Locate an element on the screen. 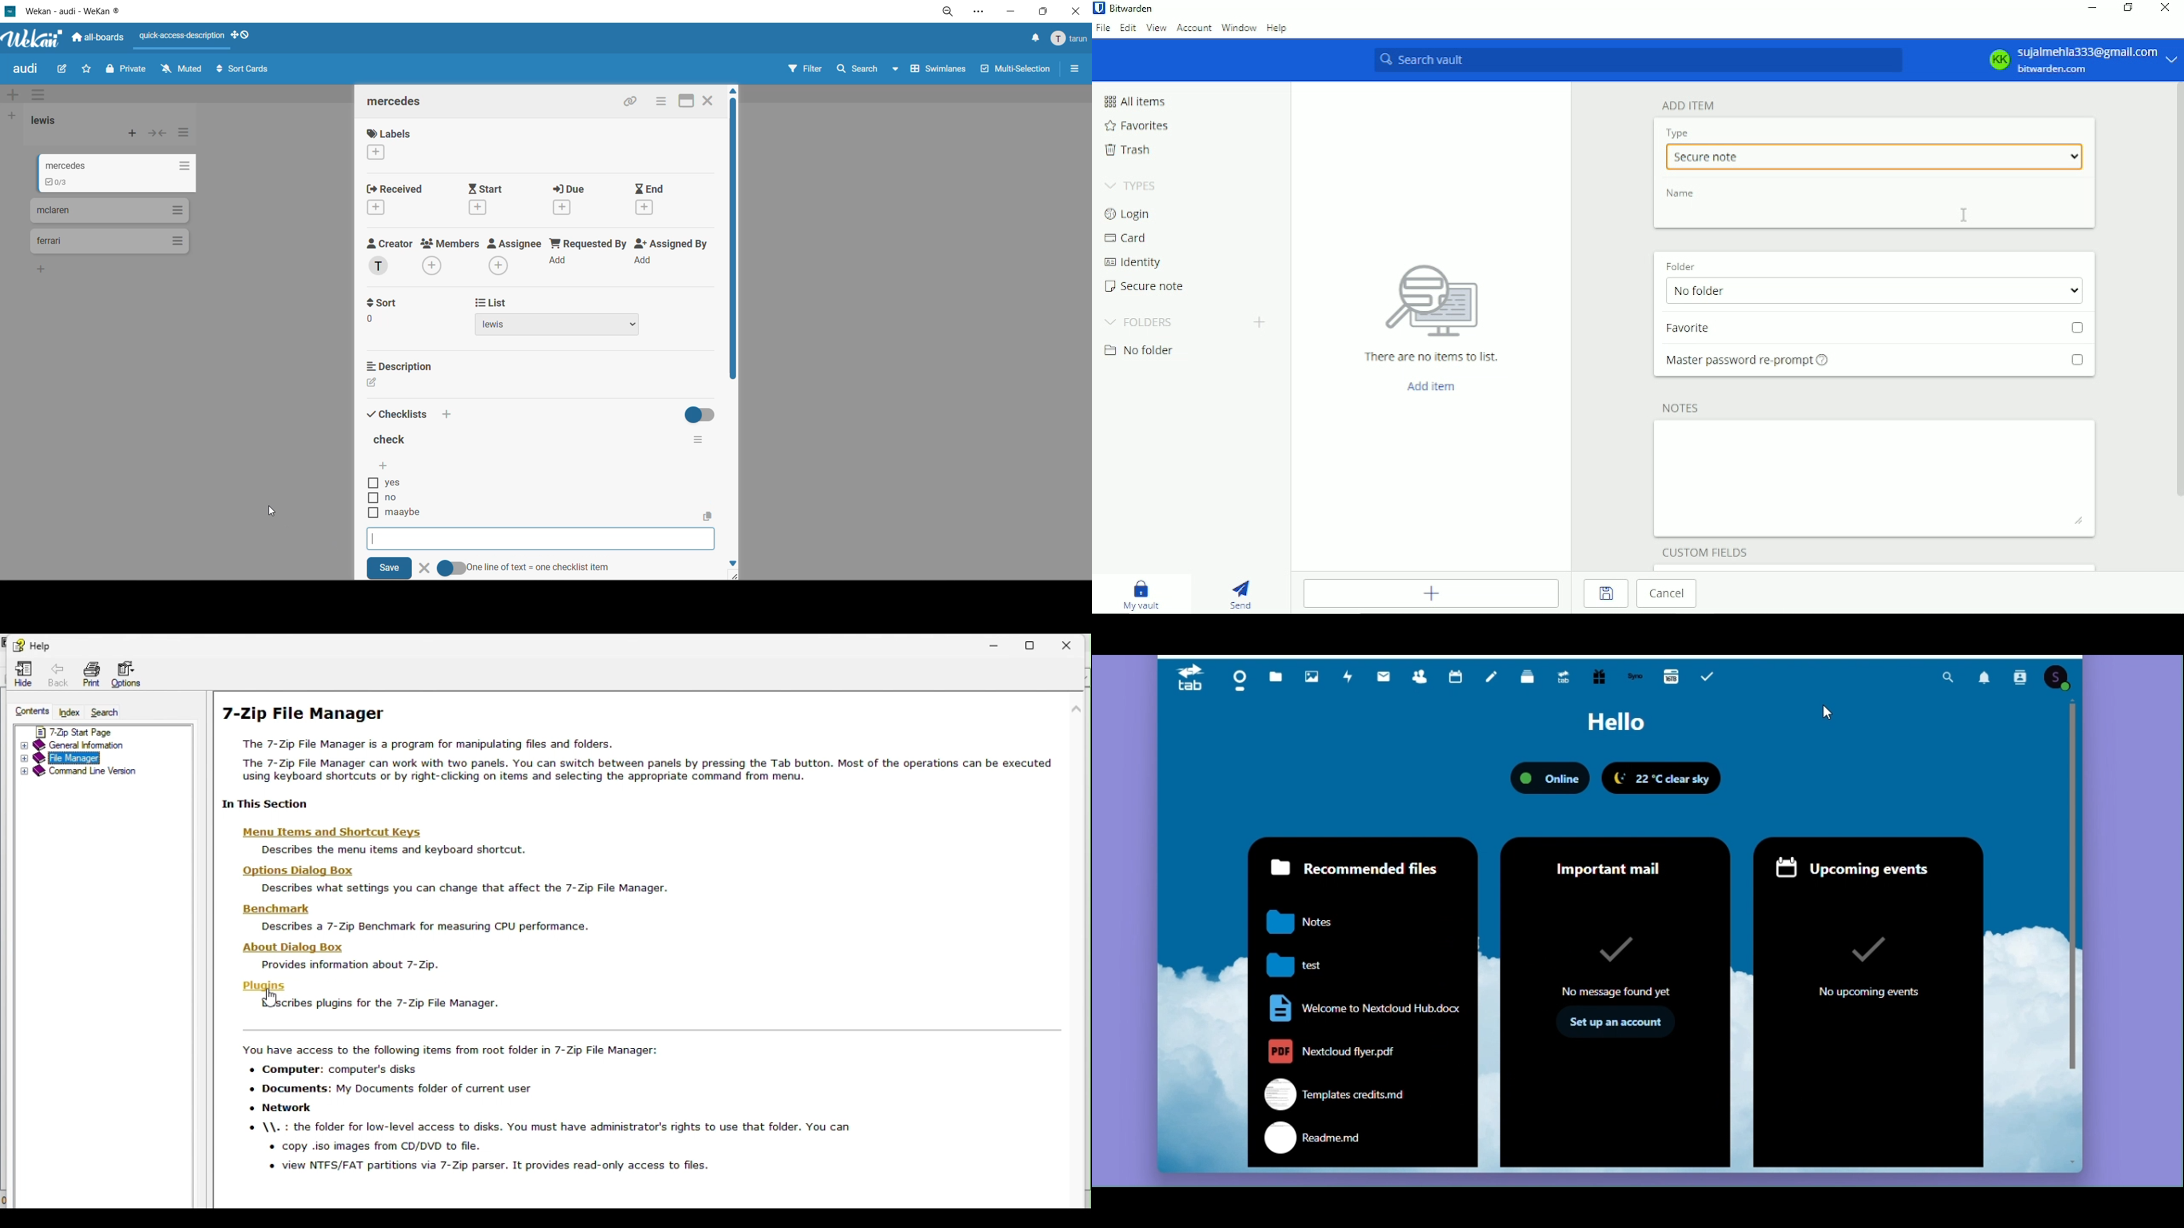 This screenshot has width=2184, height=1232. Command line version is located at coordinates (100, 773).